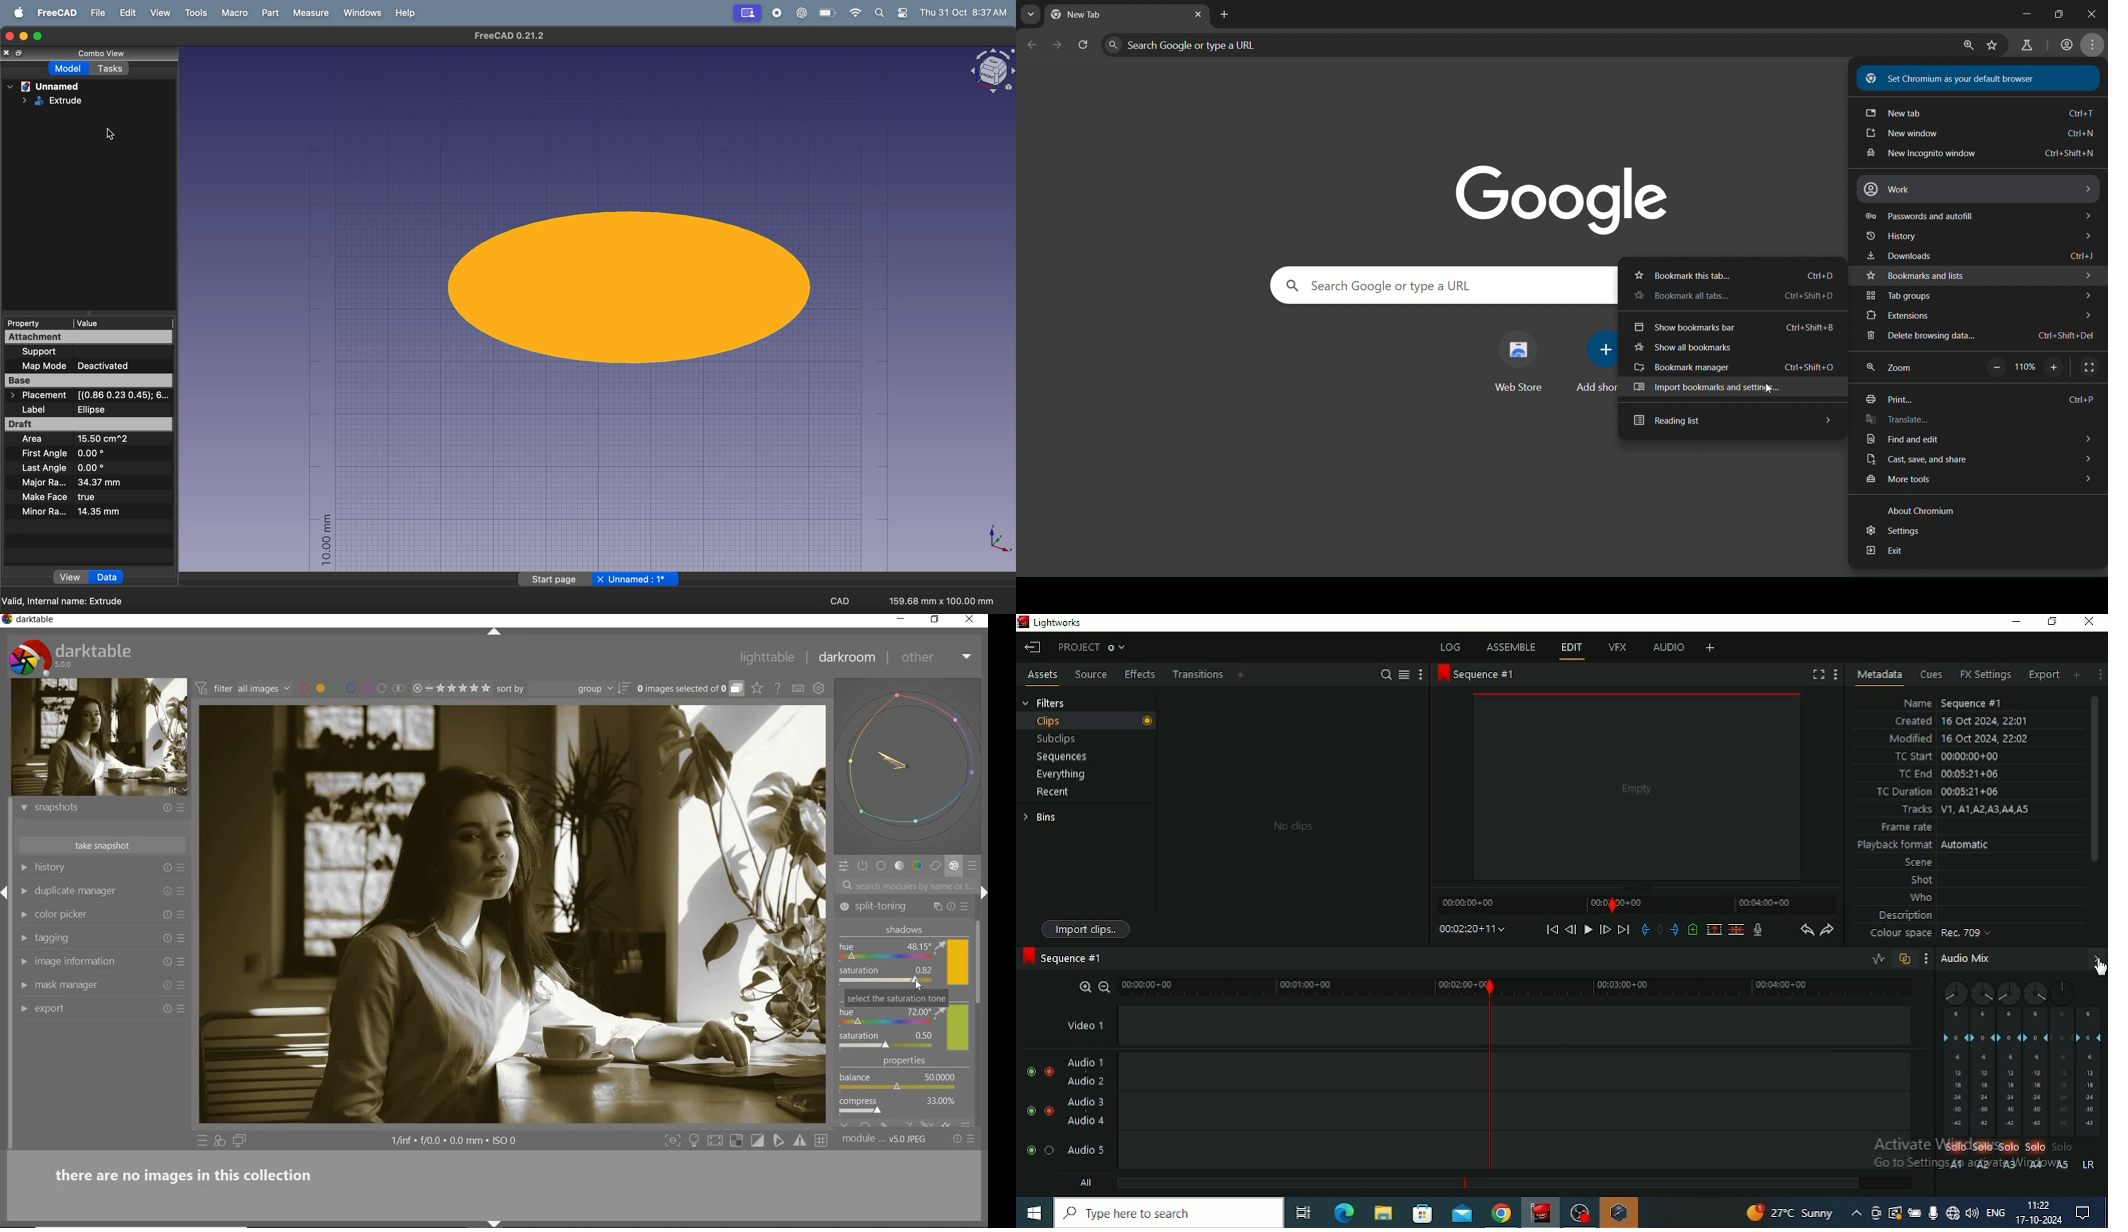 Image resolution: width=2128 pixels, height=1232 pixels. I want to click on export, so click(94, 1007).